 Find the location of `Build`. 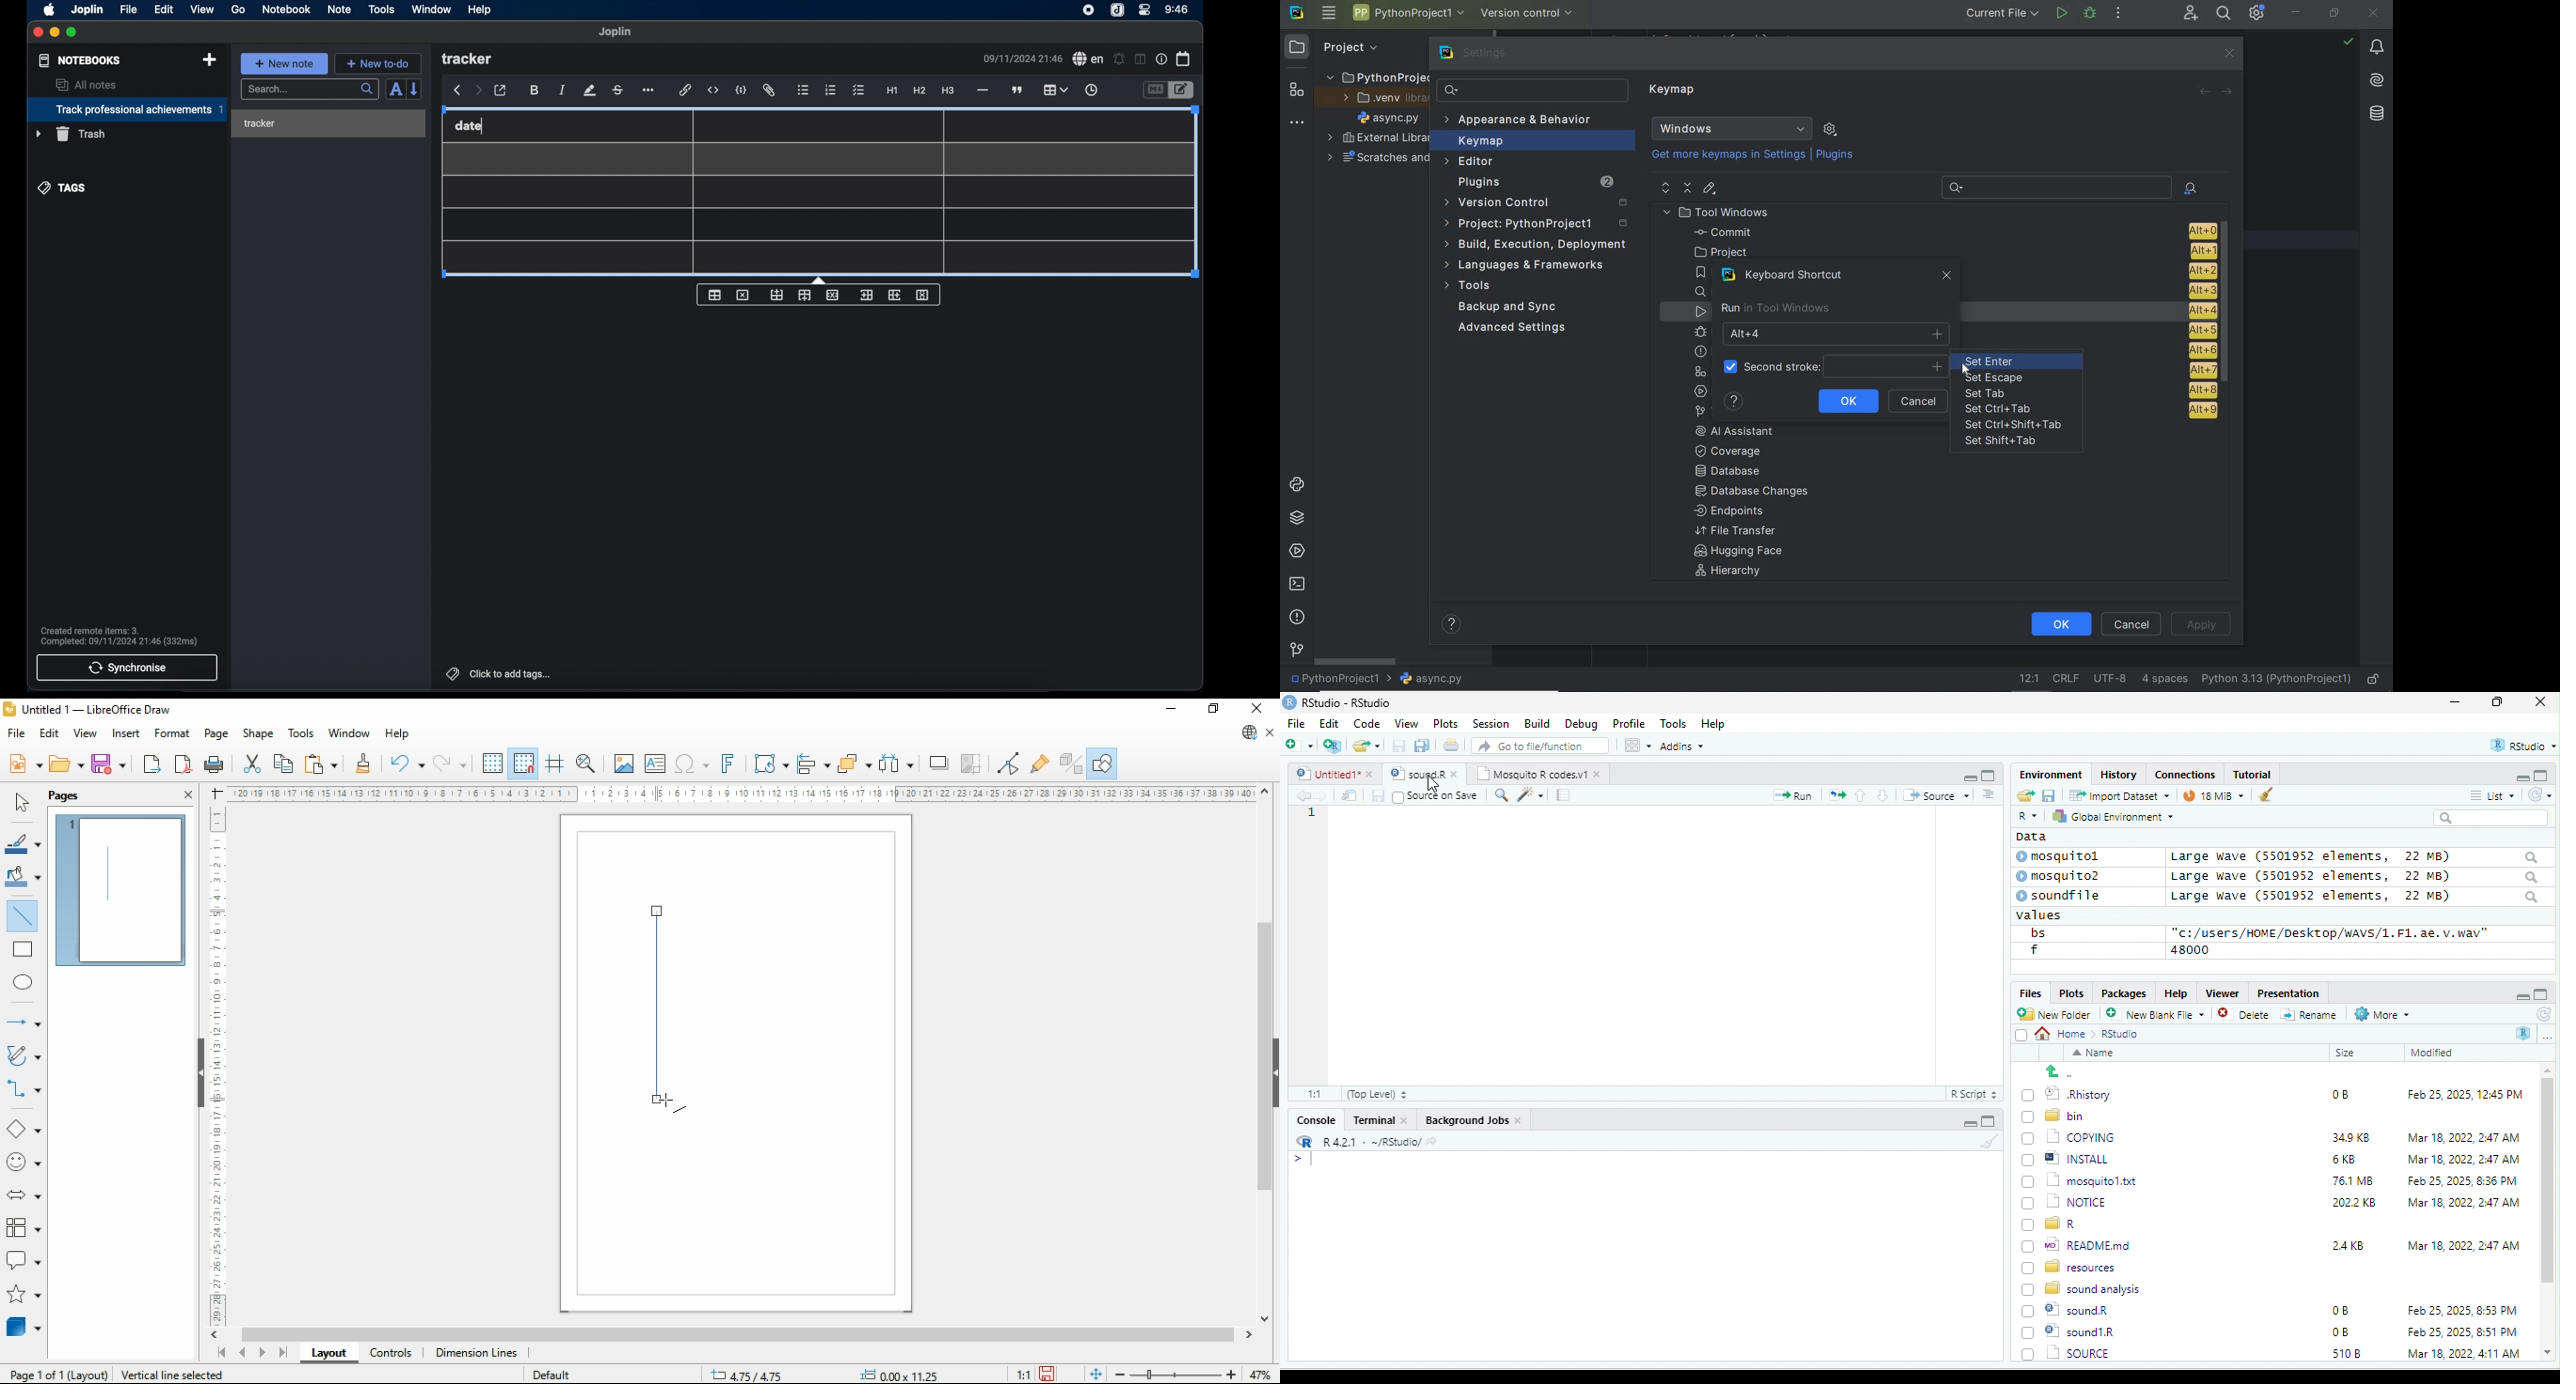

Build is located at coordinates (1538, 723).